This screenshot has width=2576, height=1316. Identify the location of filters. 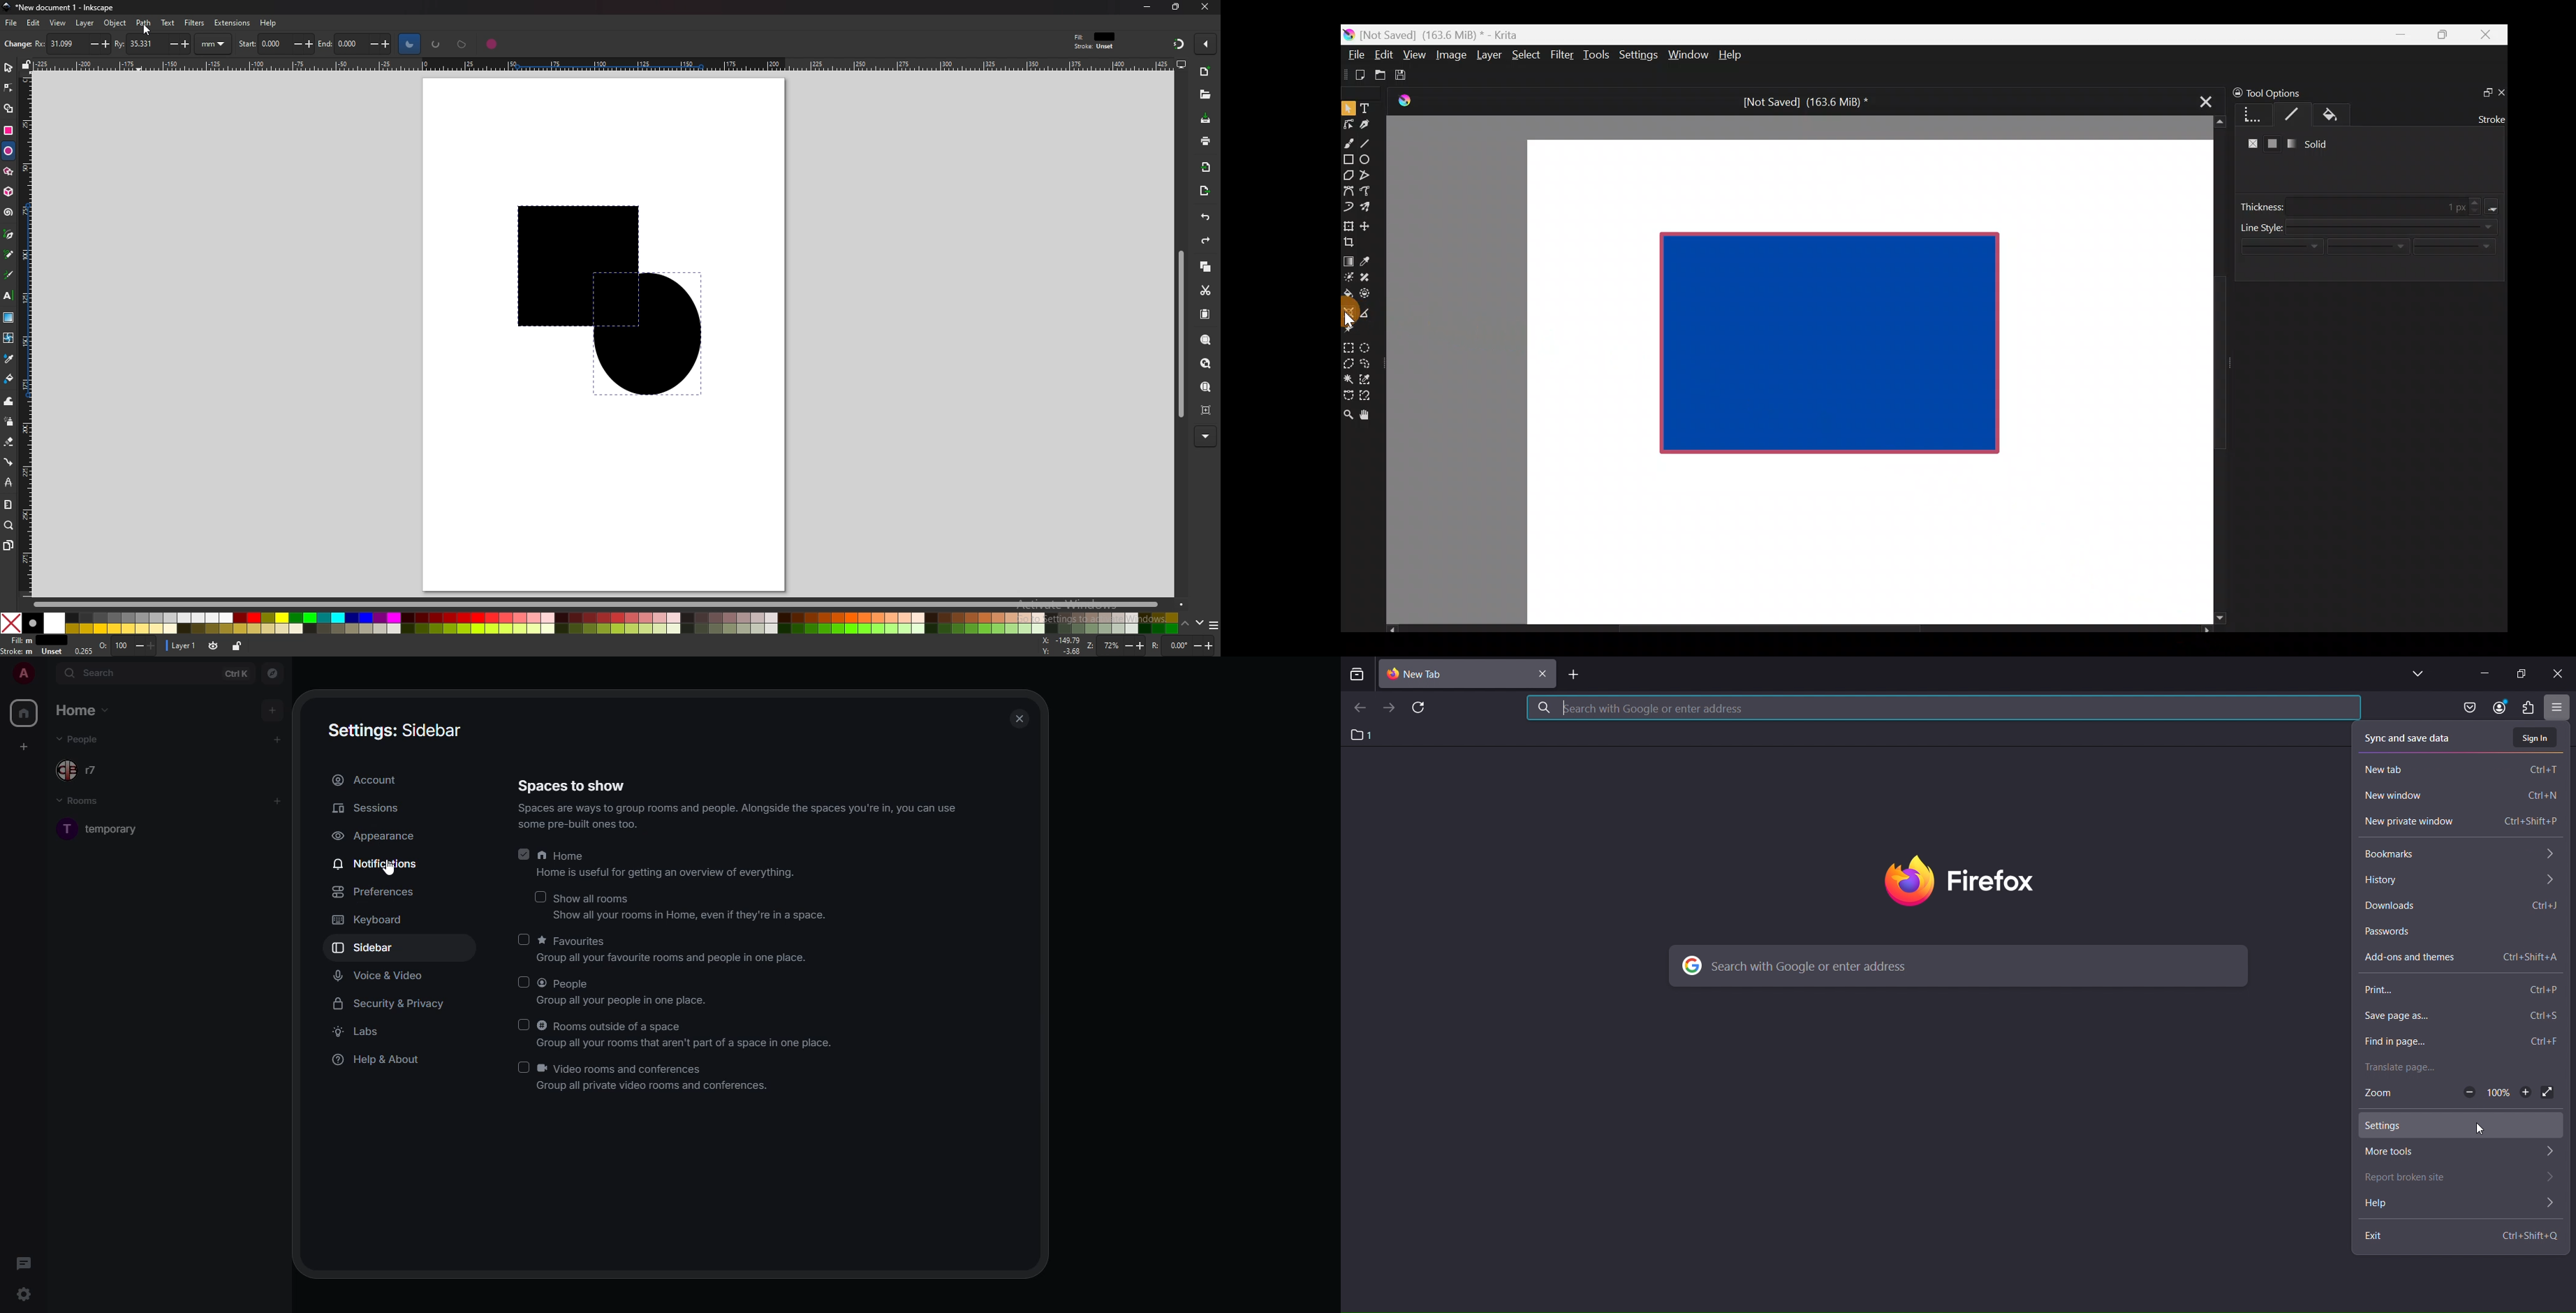
(195, 23).